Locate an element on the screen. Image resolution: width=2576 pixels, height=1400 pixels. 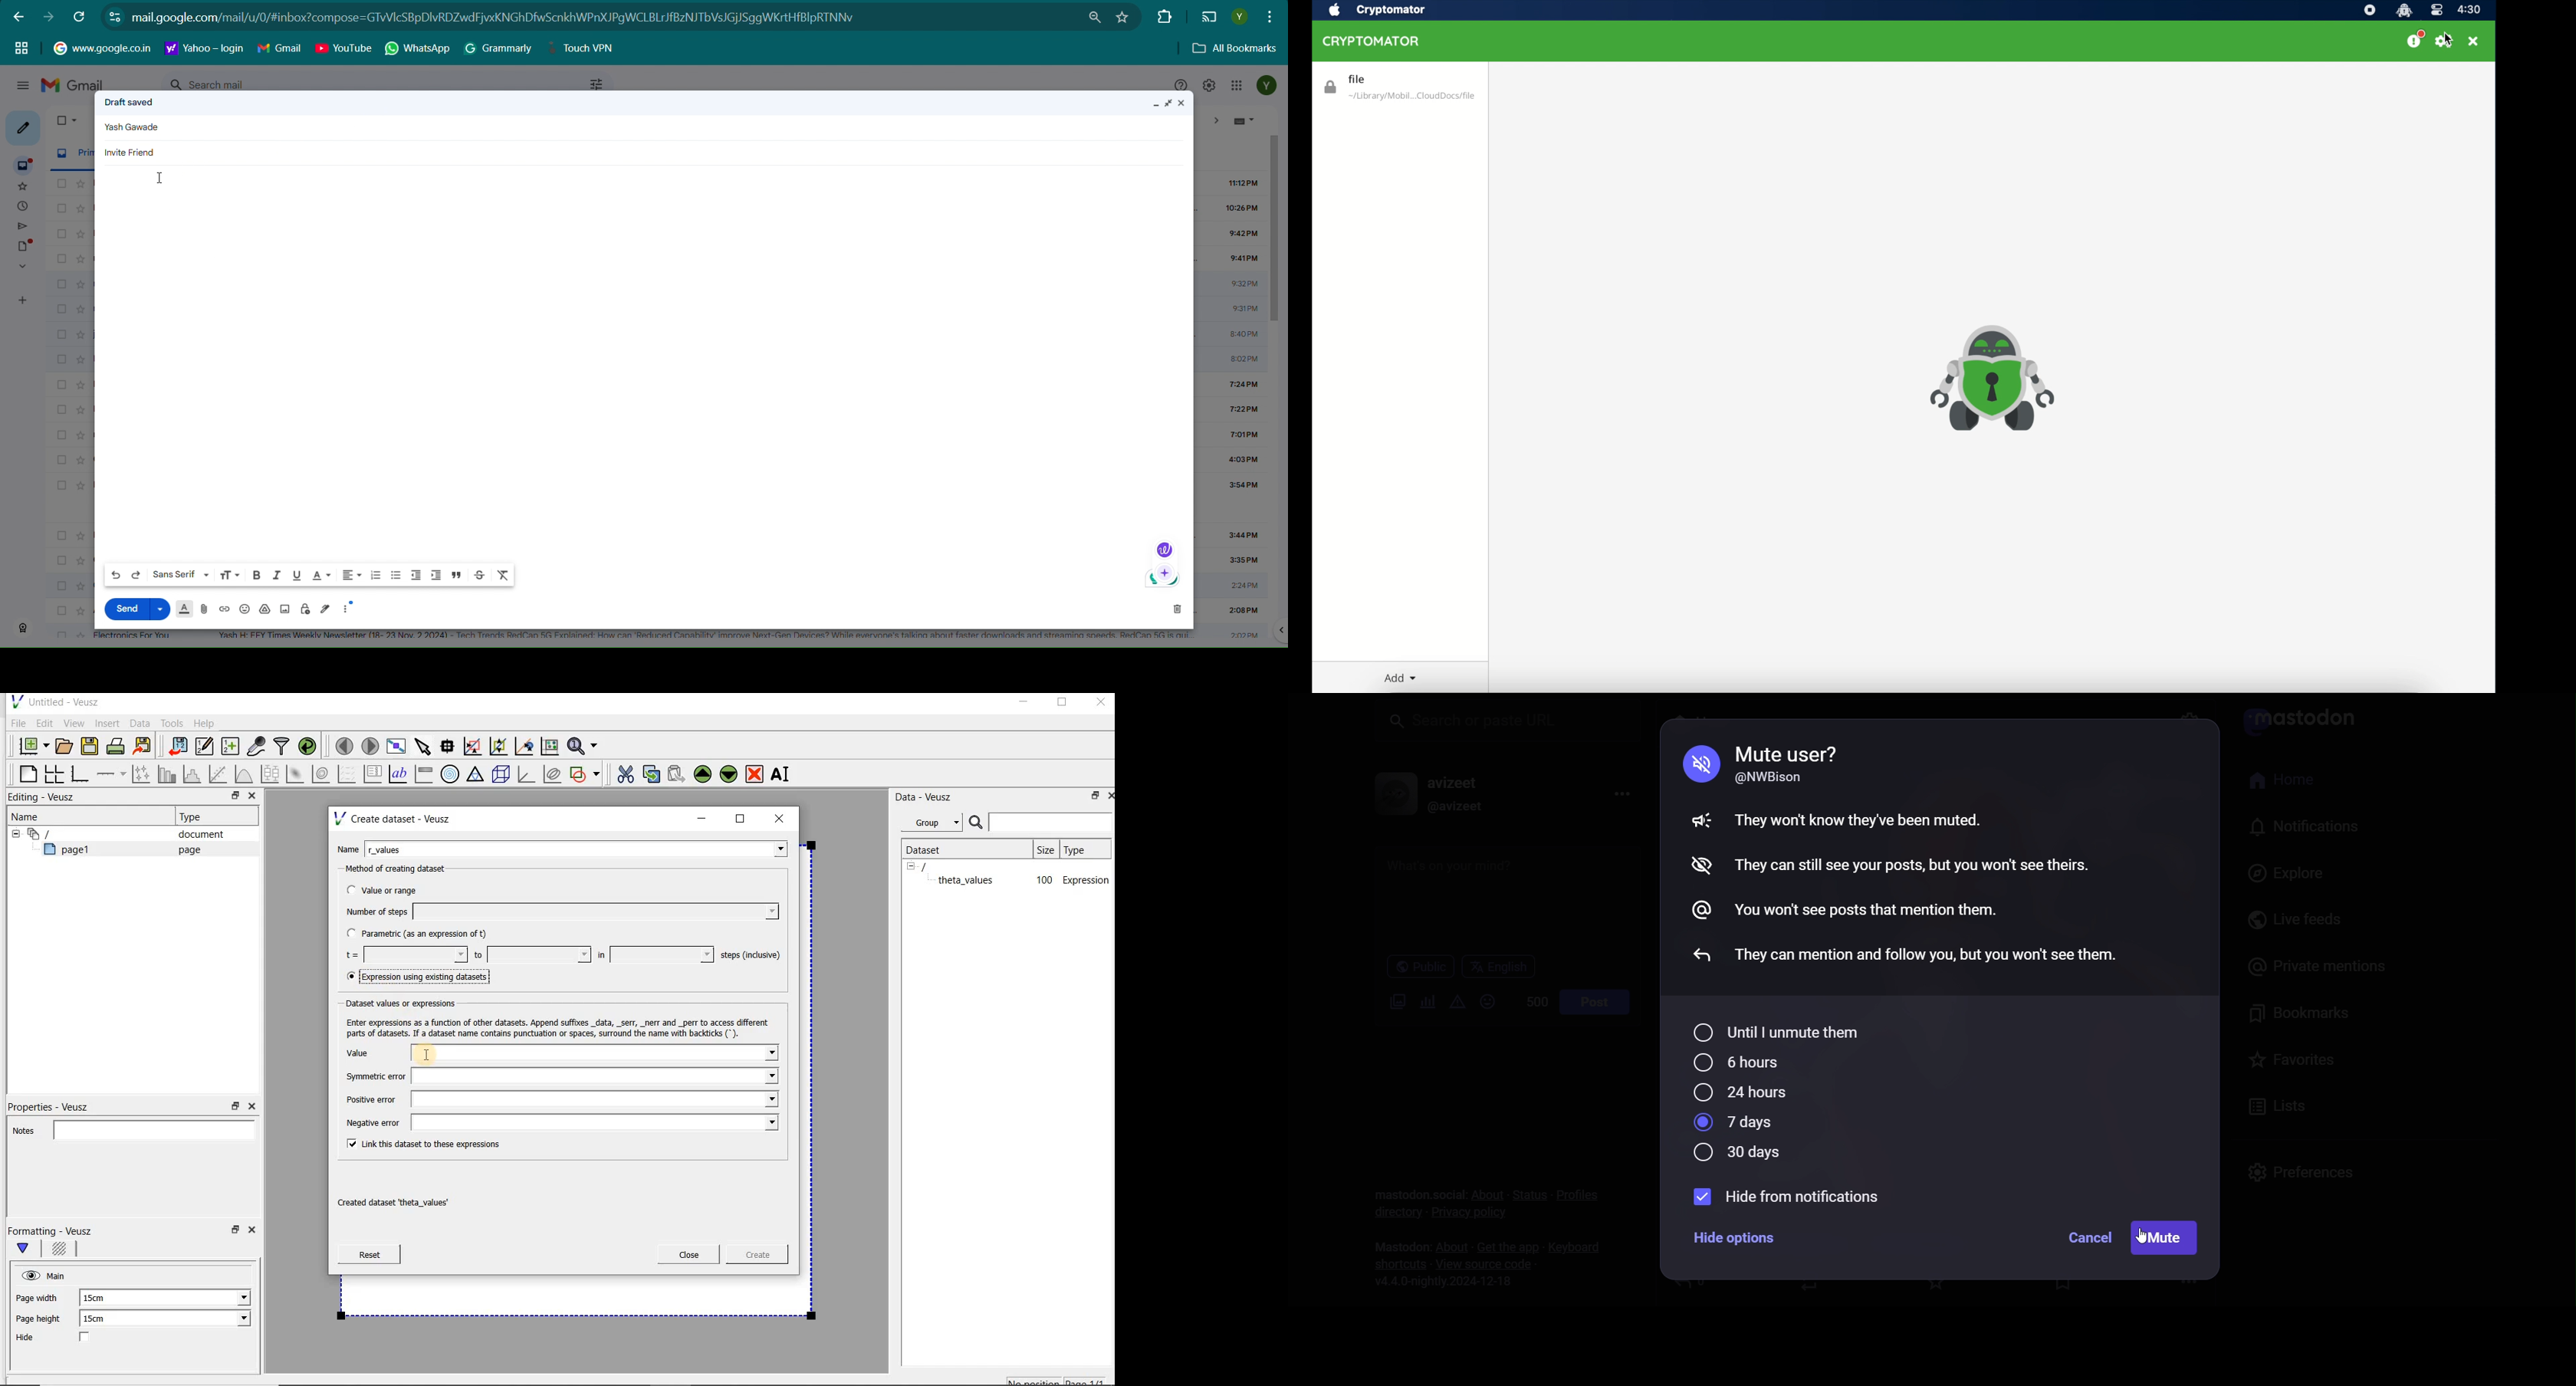
Toggle confidential mode is located at coordinates (306, 609).